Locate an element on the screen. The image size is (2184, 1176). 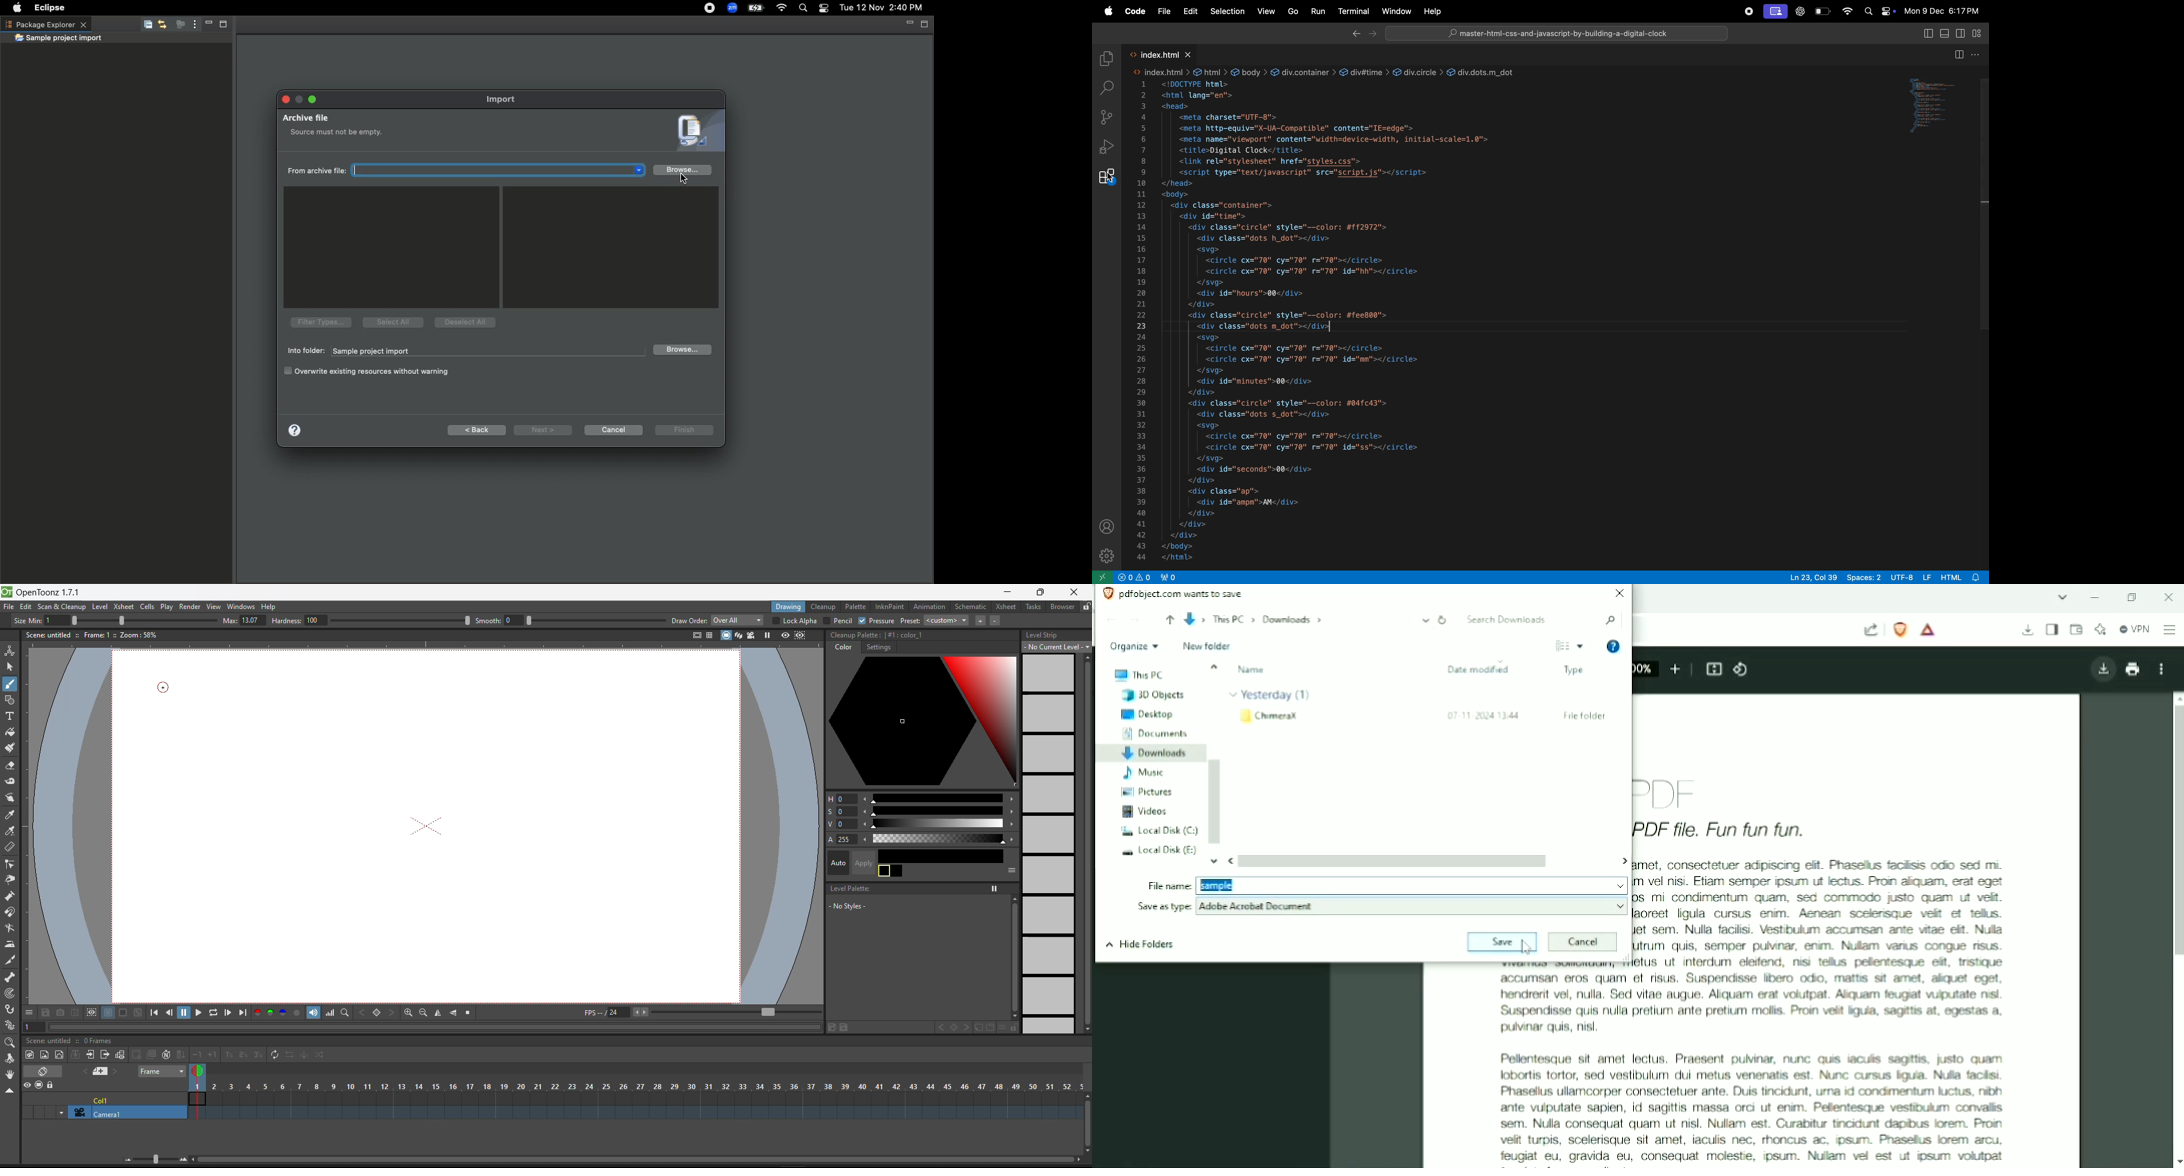
apple menu is located at coordinates (1106, 9).